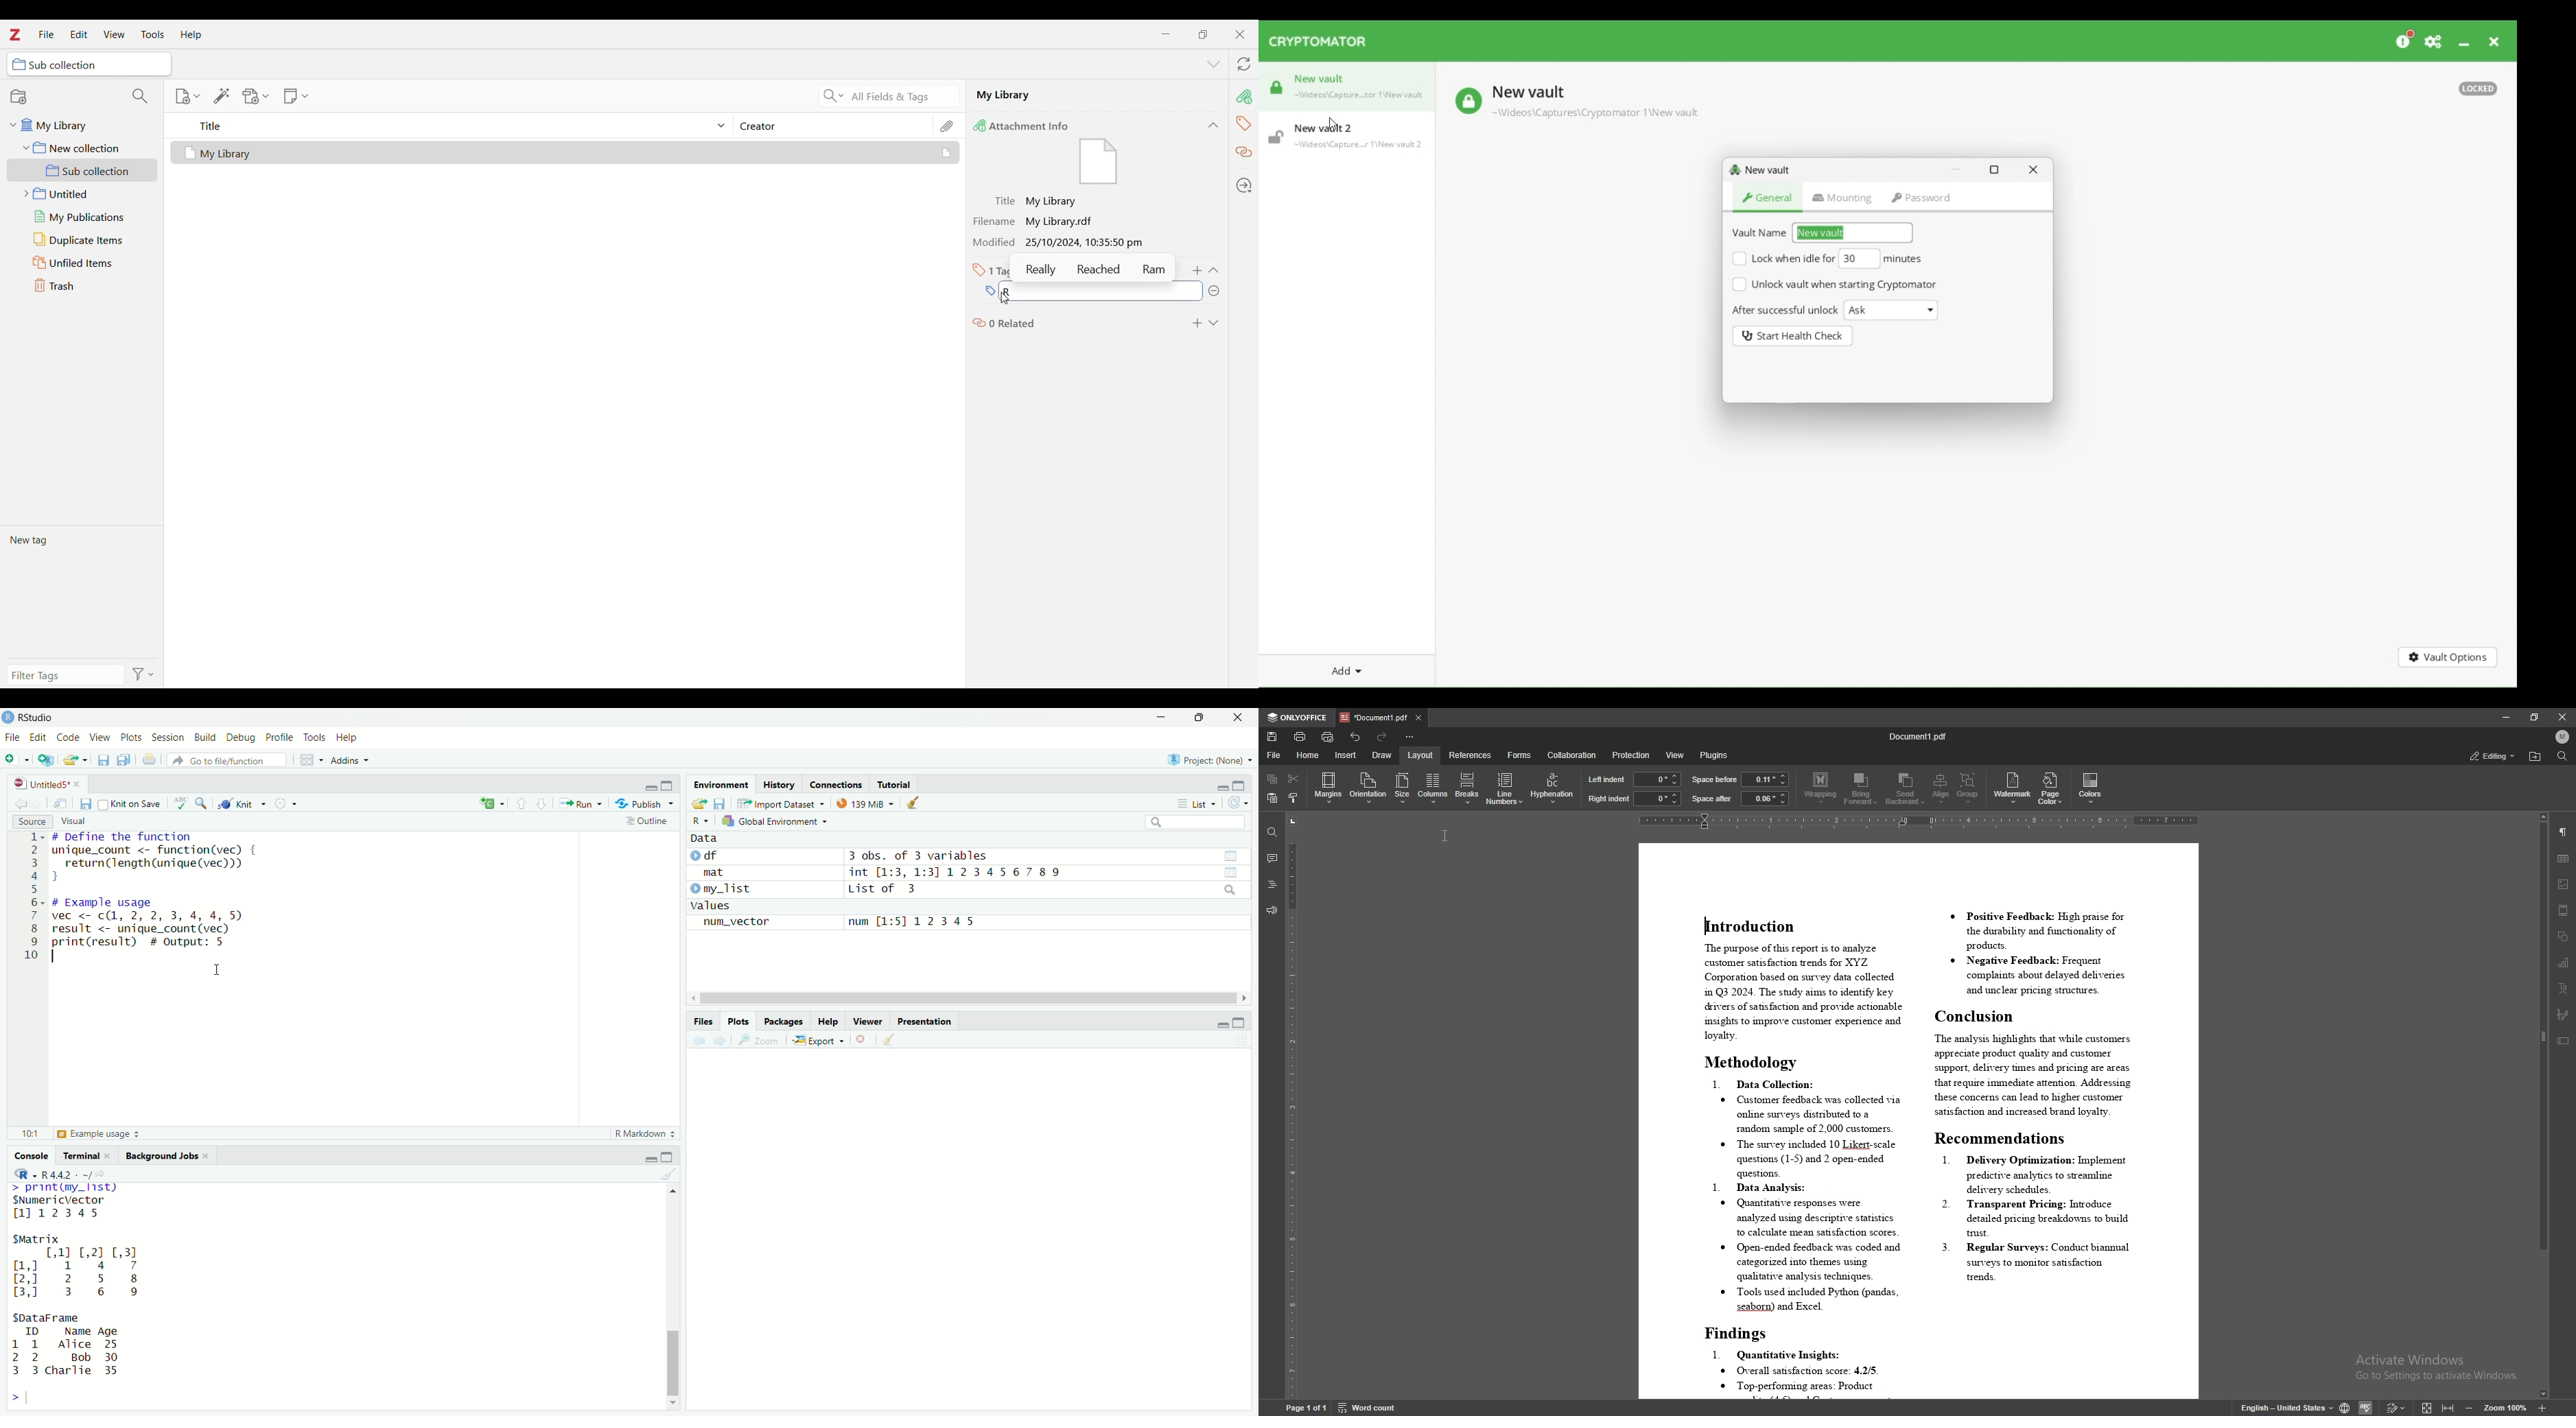 The height and width of the screenshot is (1428, 2576). I want to click on R dropdown, so click(26, 1174).